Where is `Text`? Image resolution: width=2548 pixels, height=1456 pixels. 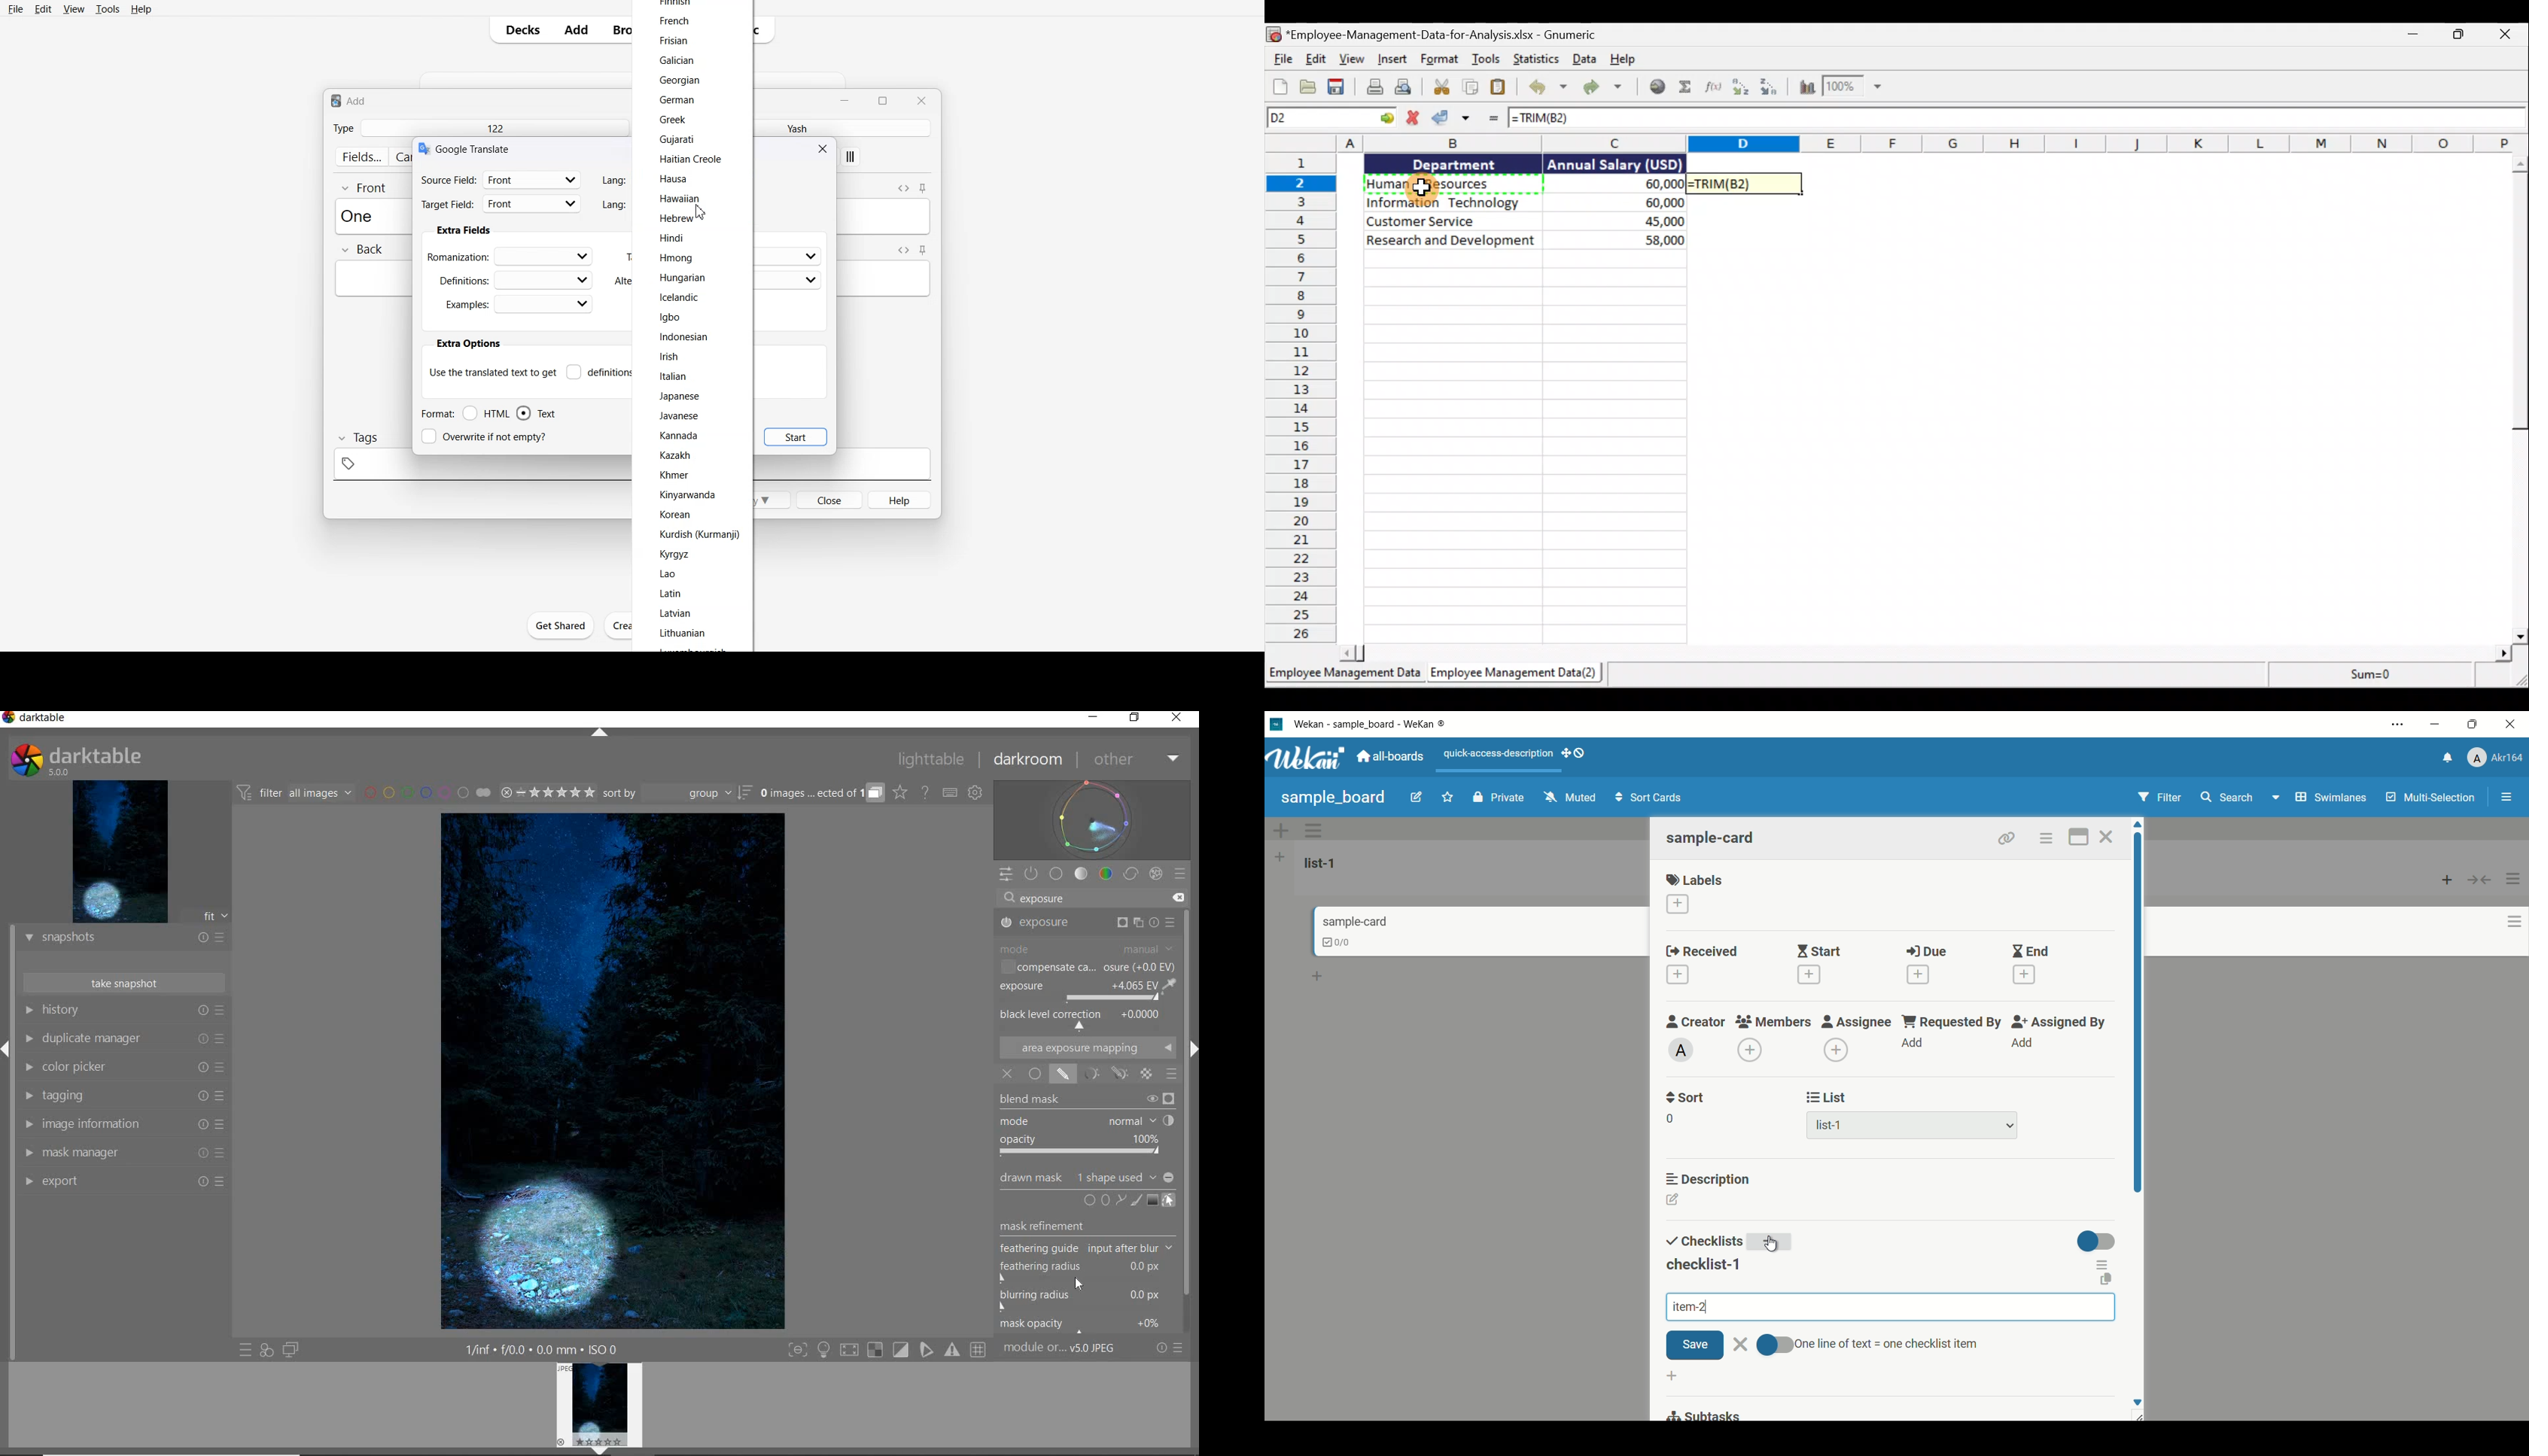 Text is located at coordinates (536, 413).